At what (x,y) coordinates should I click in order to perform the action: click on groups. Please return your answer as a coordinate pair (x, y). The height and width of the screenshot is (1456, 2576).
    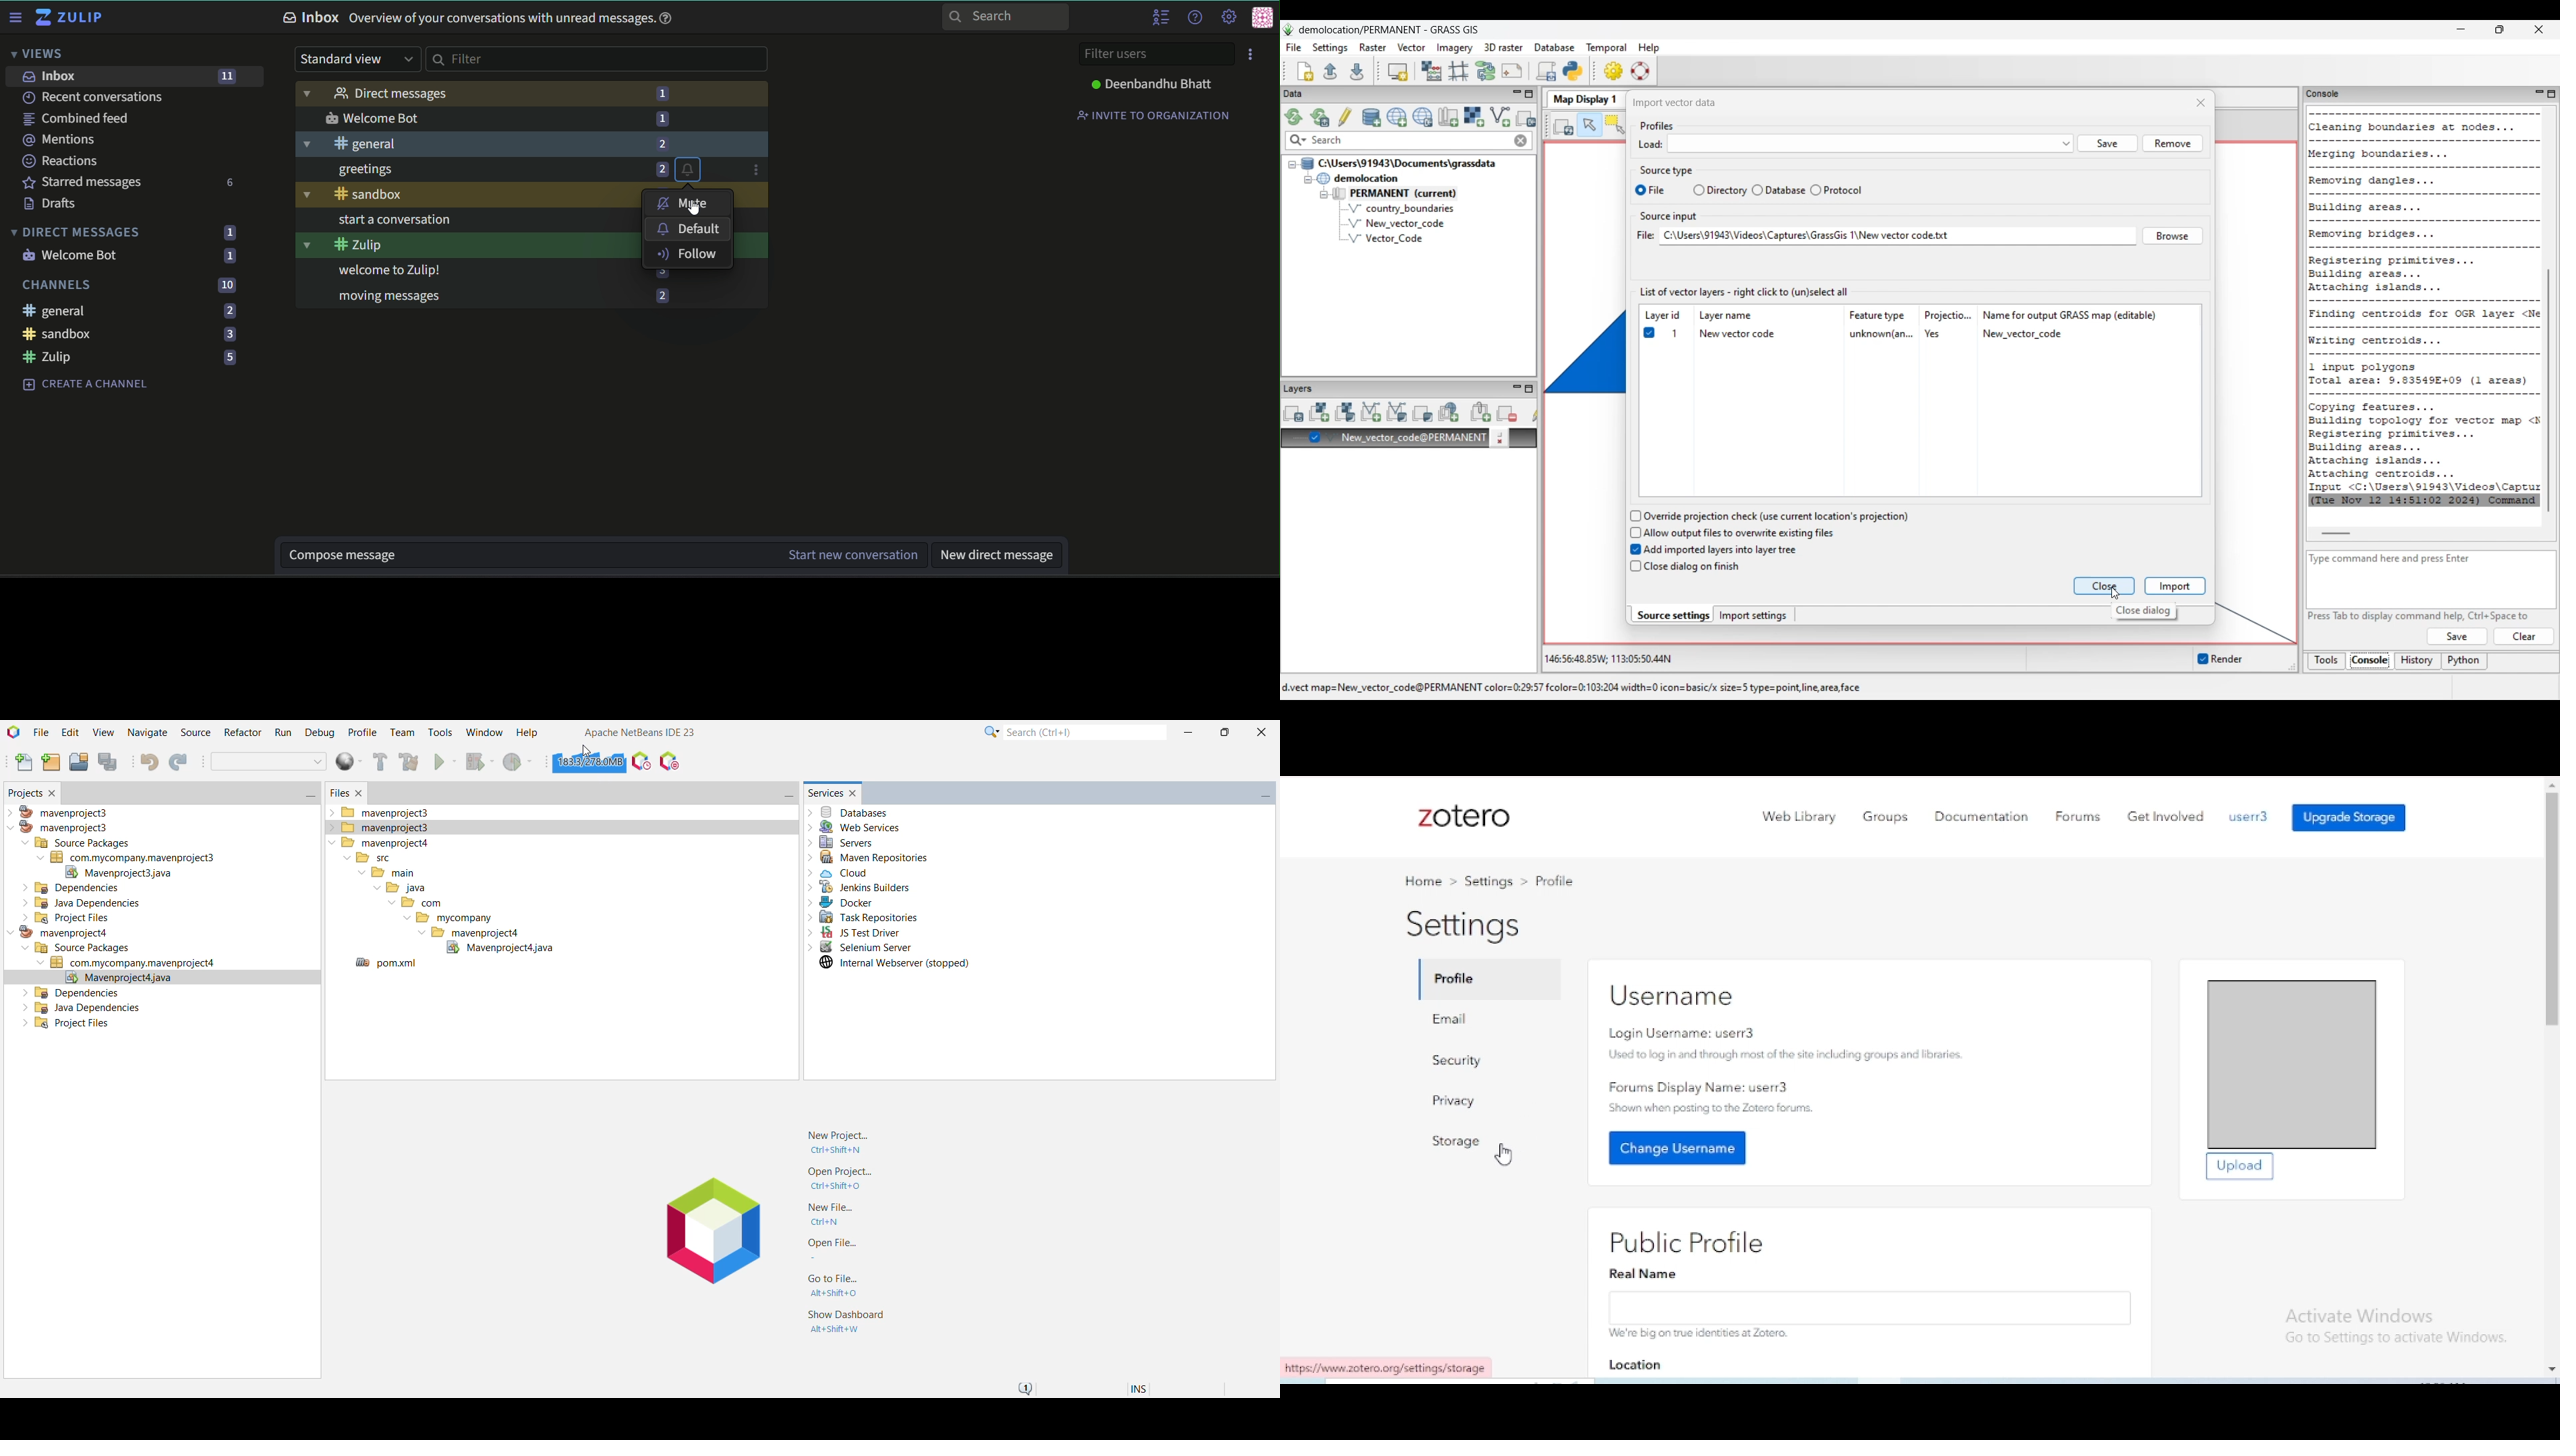
    Looking at the image, I should click on (1886, 817).